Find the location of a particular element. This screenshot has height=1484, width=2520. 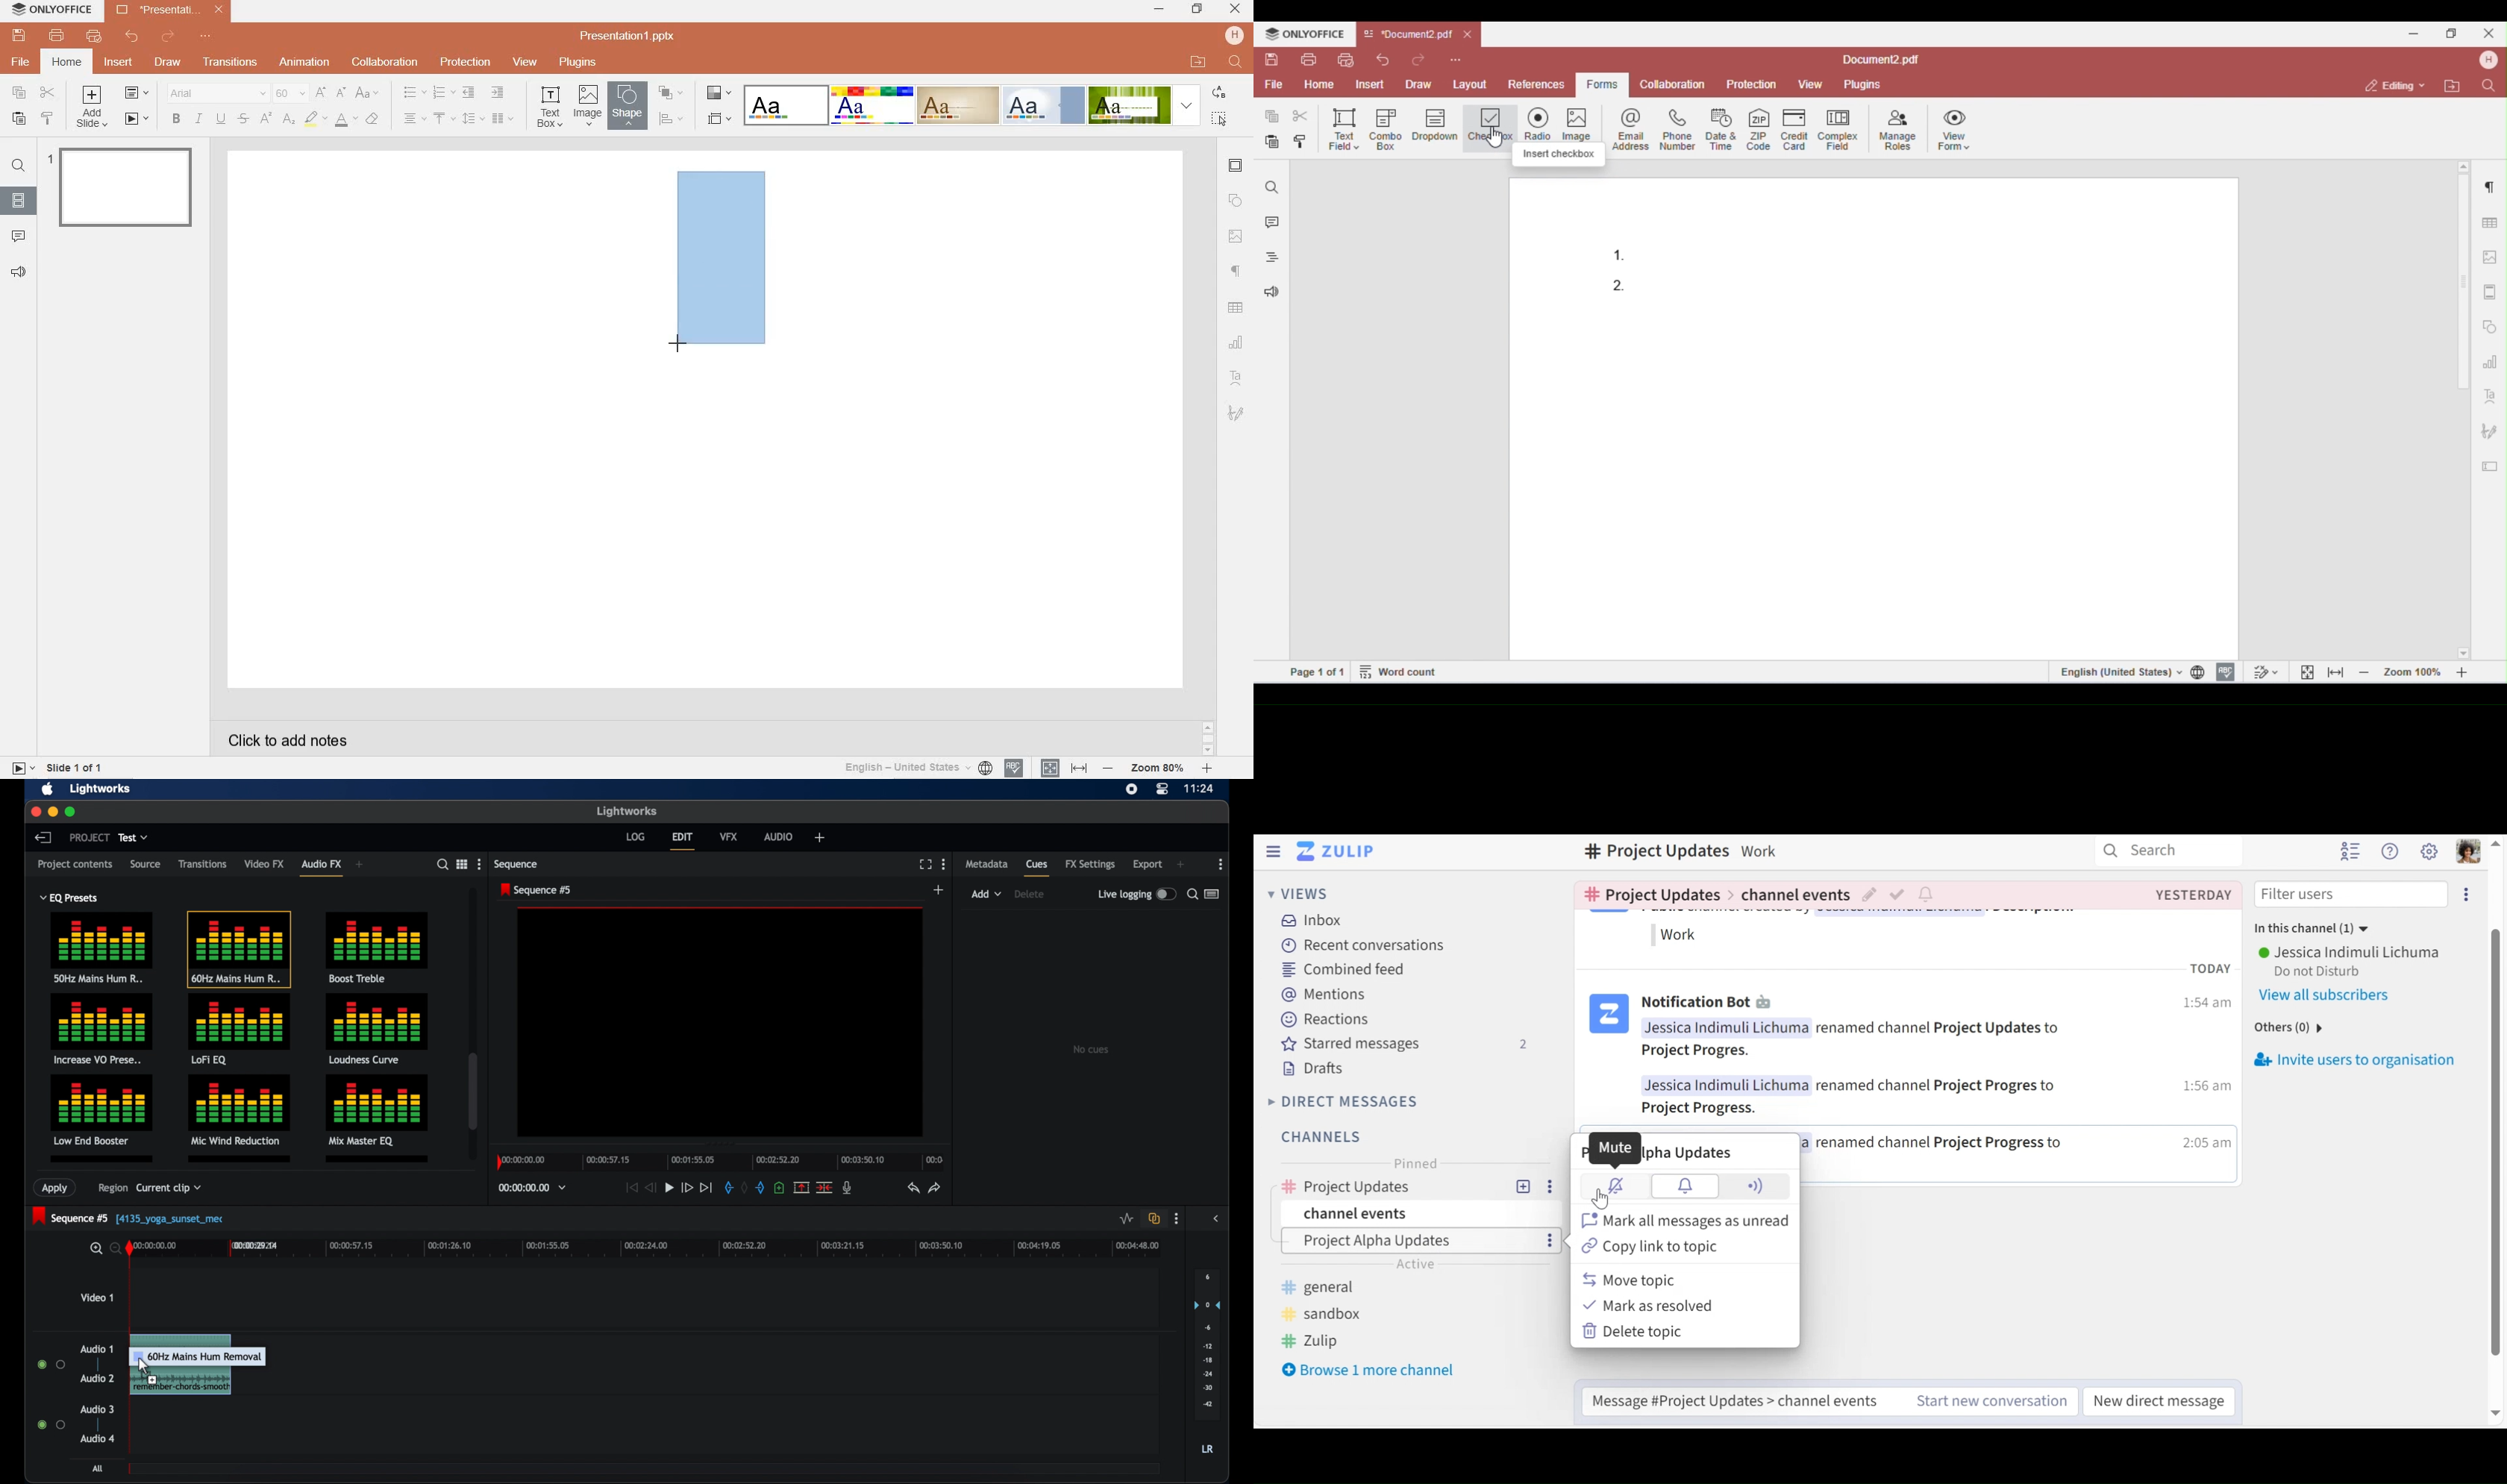

audio 3 is located at coordinates (97, 1410).